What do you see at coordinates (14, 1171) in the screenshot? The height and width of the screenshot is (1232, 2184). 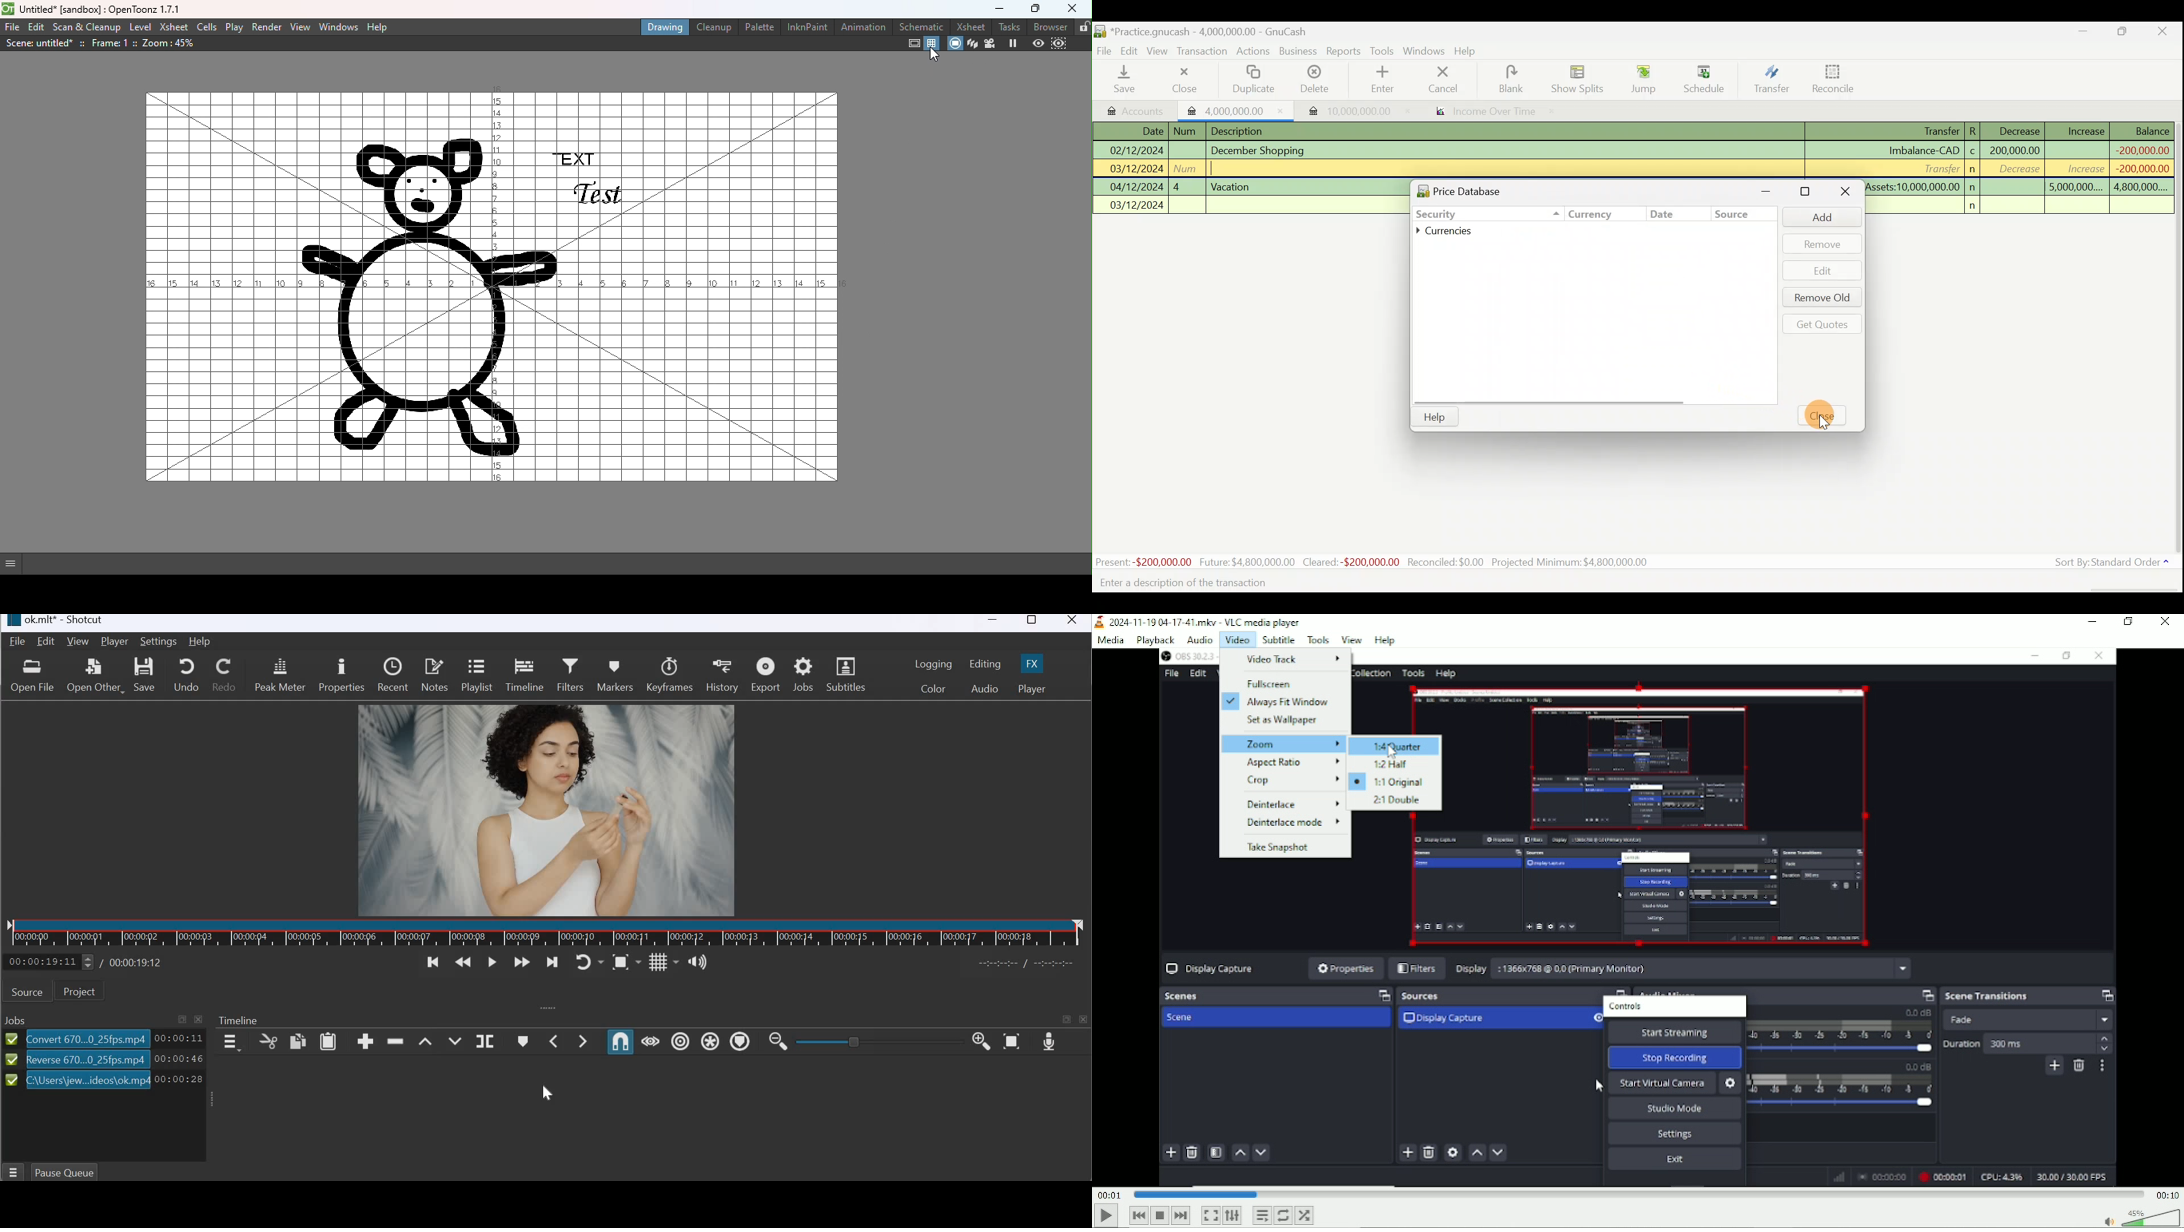 I see `Menu` at bounding box center [14, 1171].